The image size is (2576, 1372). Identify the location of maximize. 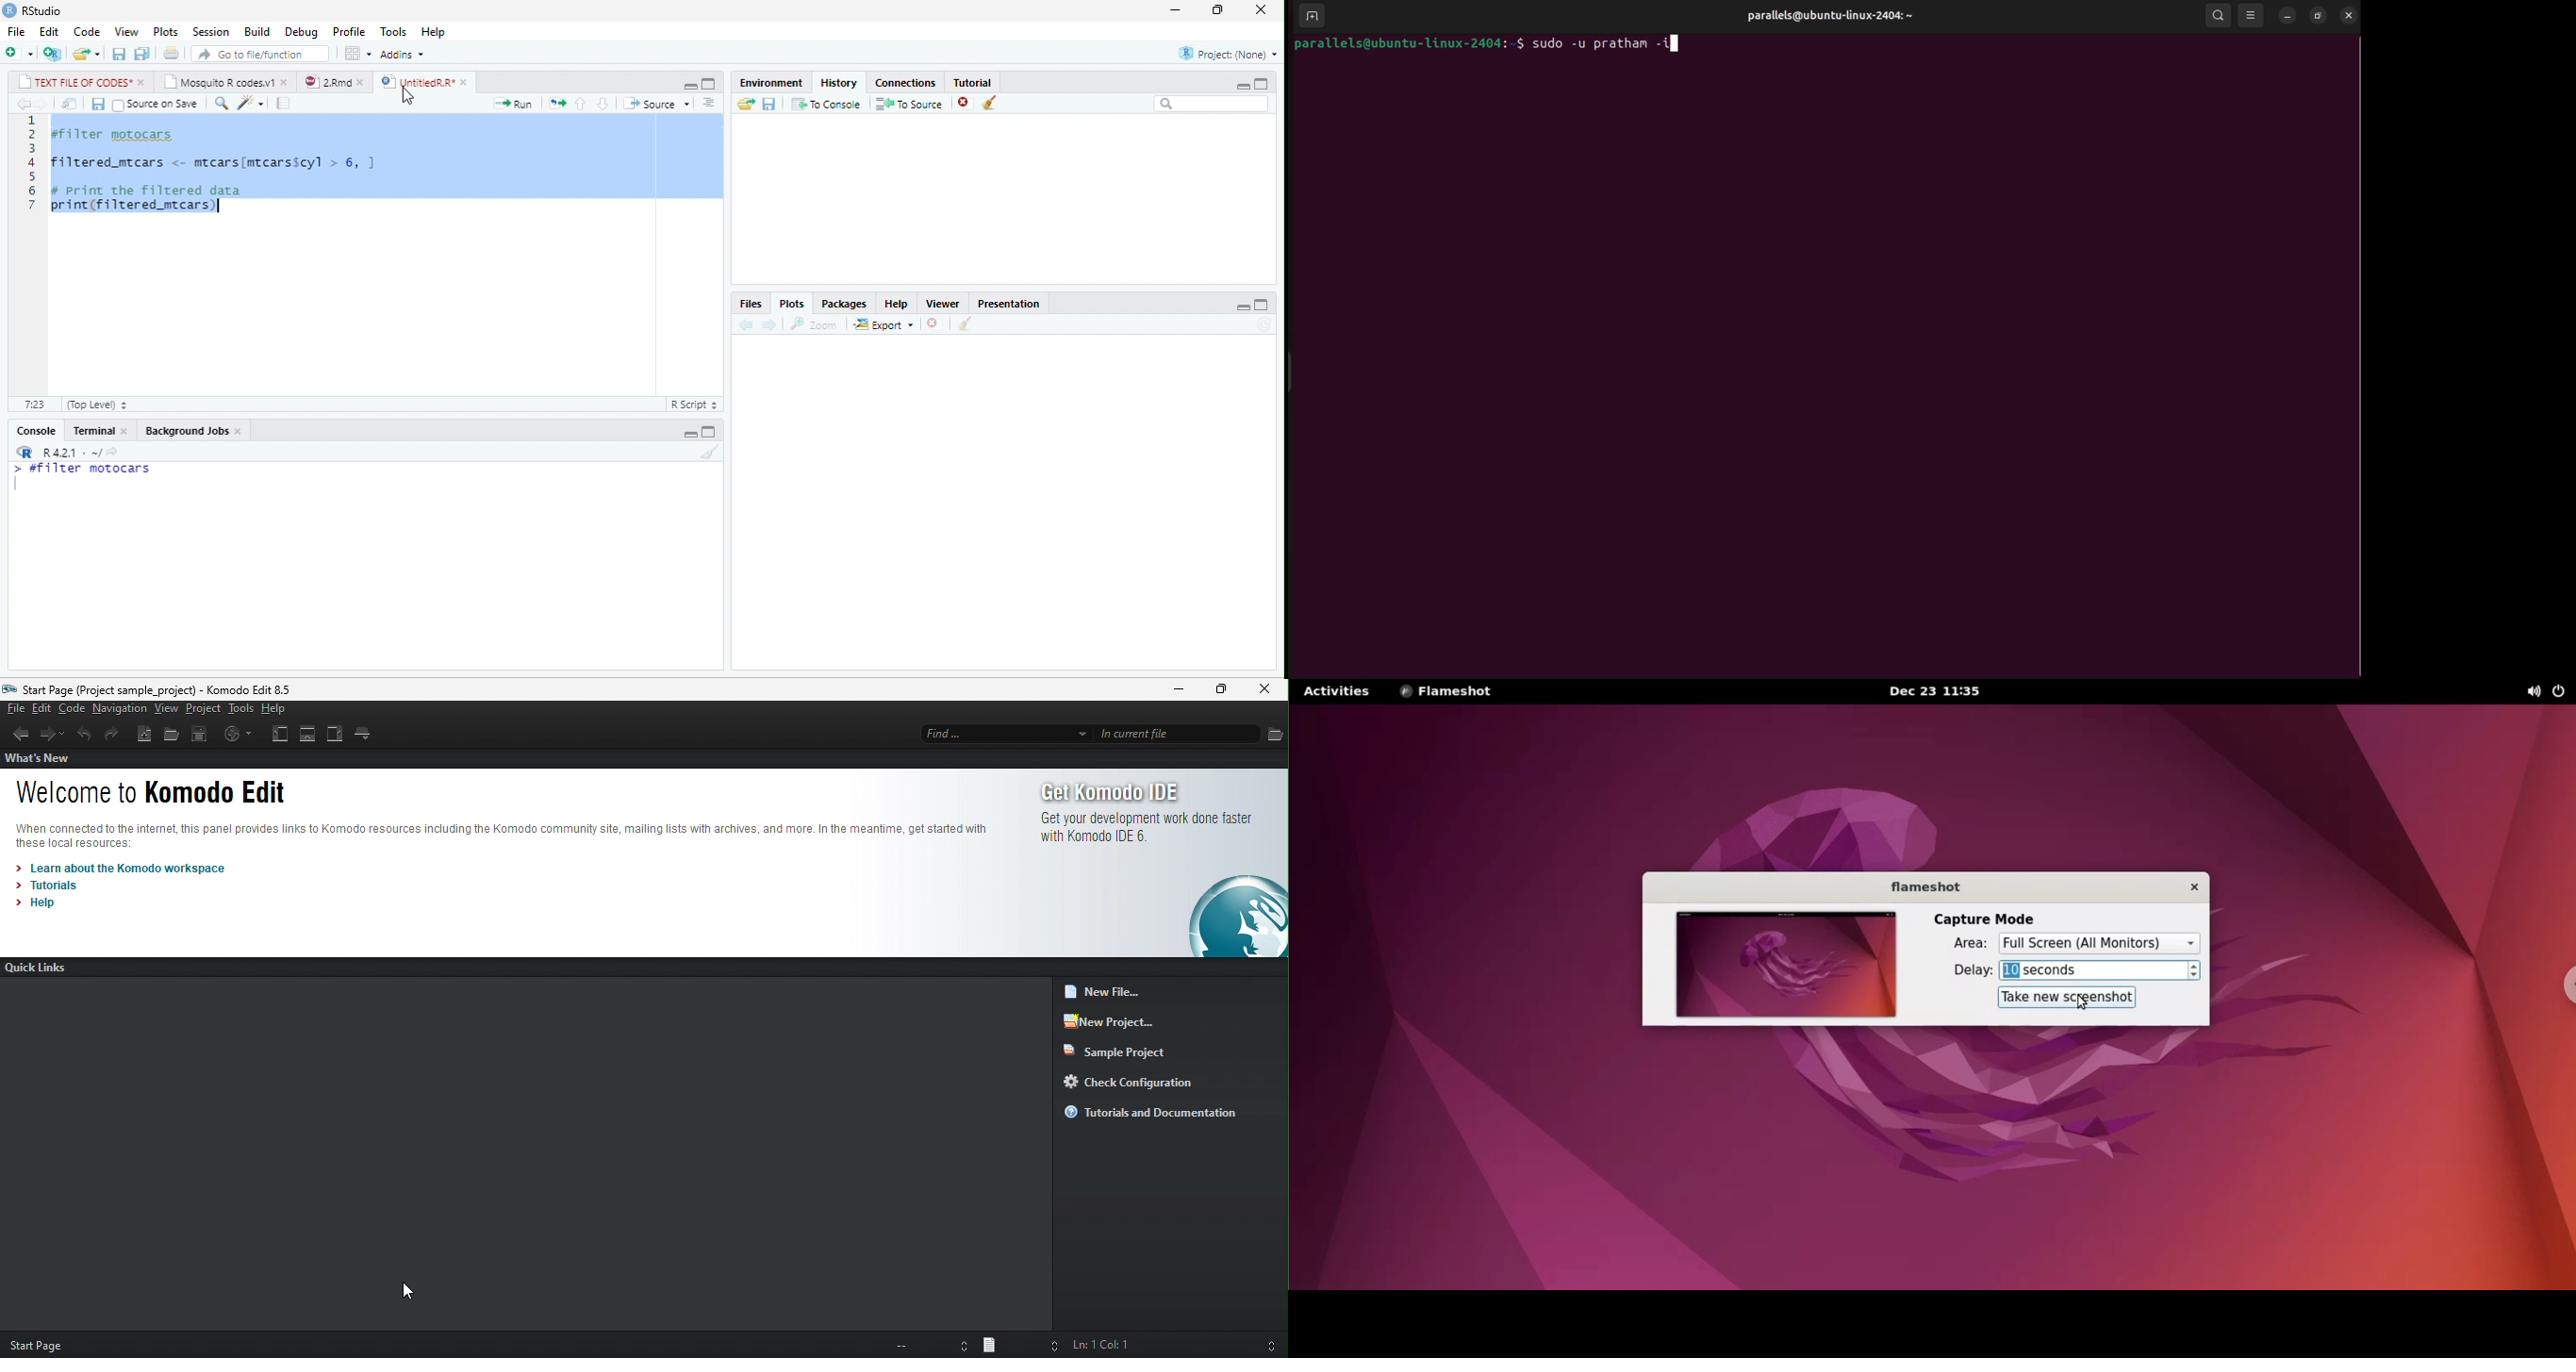
(1261, 84).